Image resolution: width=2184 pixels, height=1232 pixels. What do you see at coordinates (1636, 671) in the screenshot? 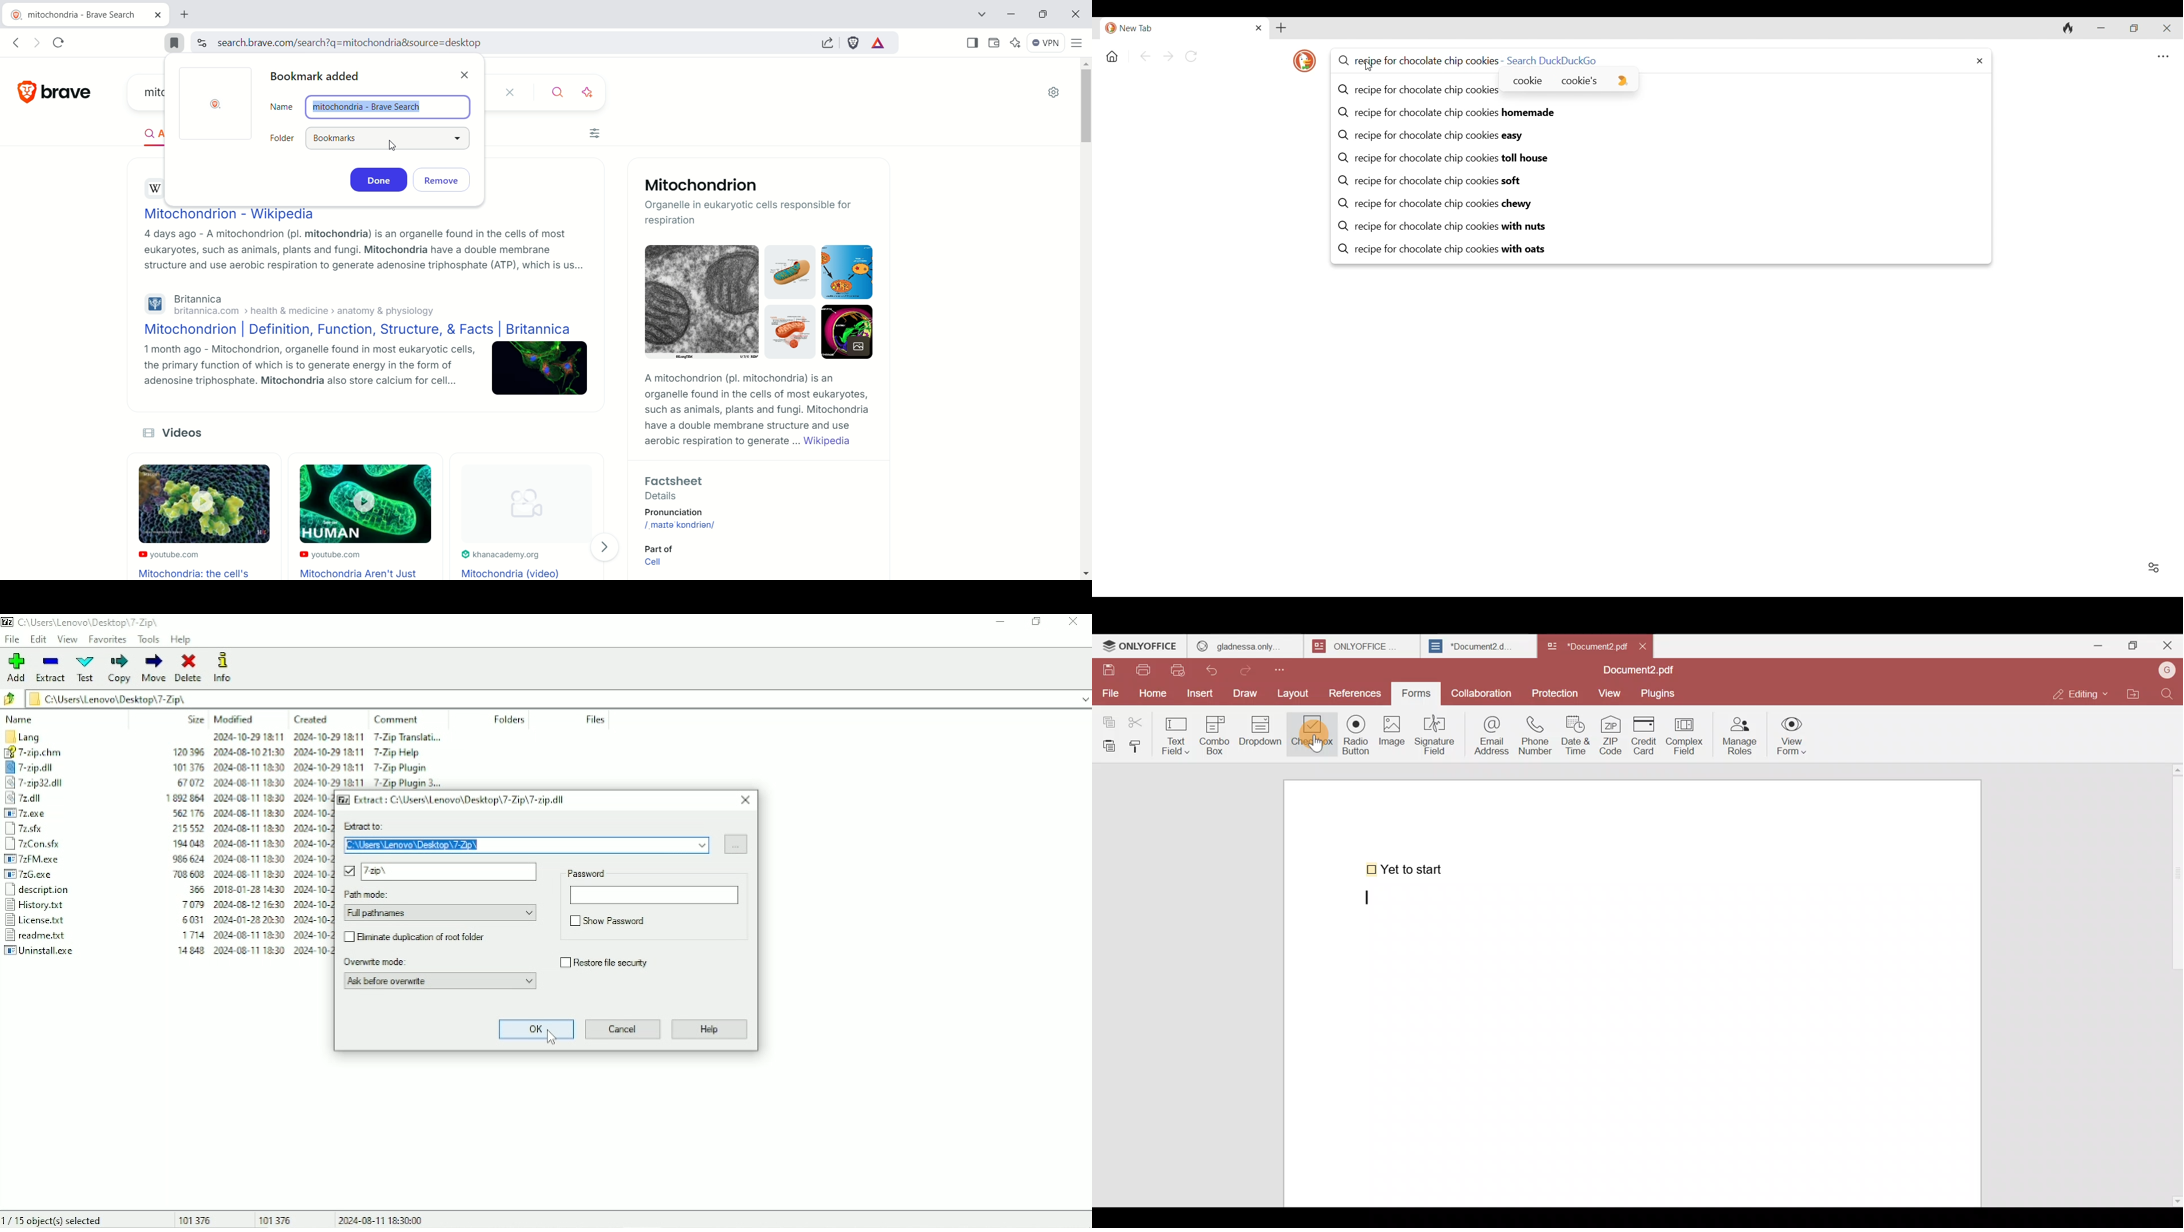
I see `Document2.pdf` at bounding box center [1636, 671].